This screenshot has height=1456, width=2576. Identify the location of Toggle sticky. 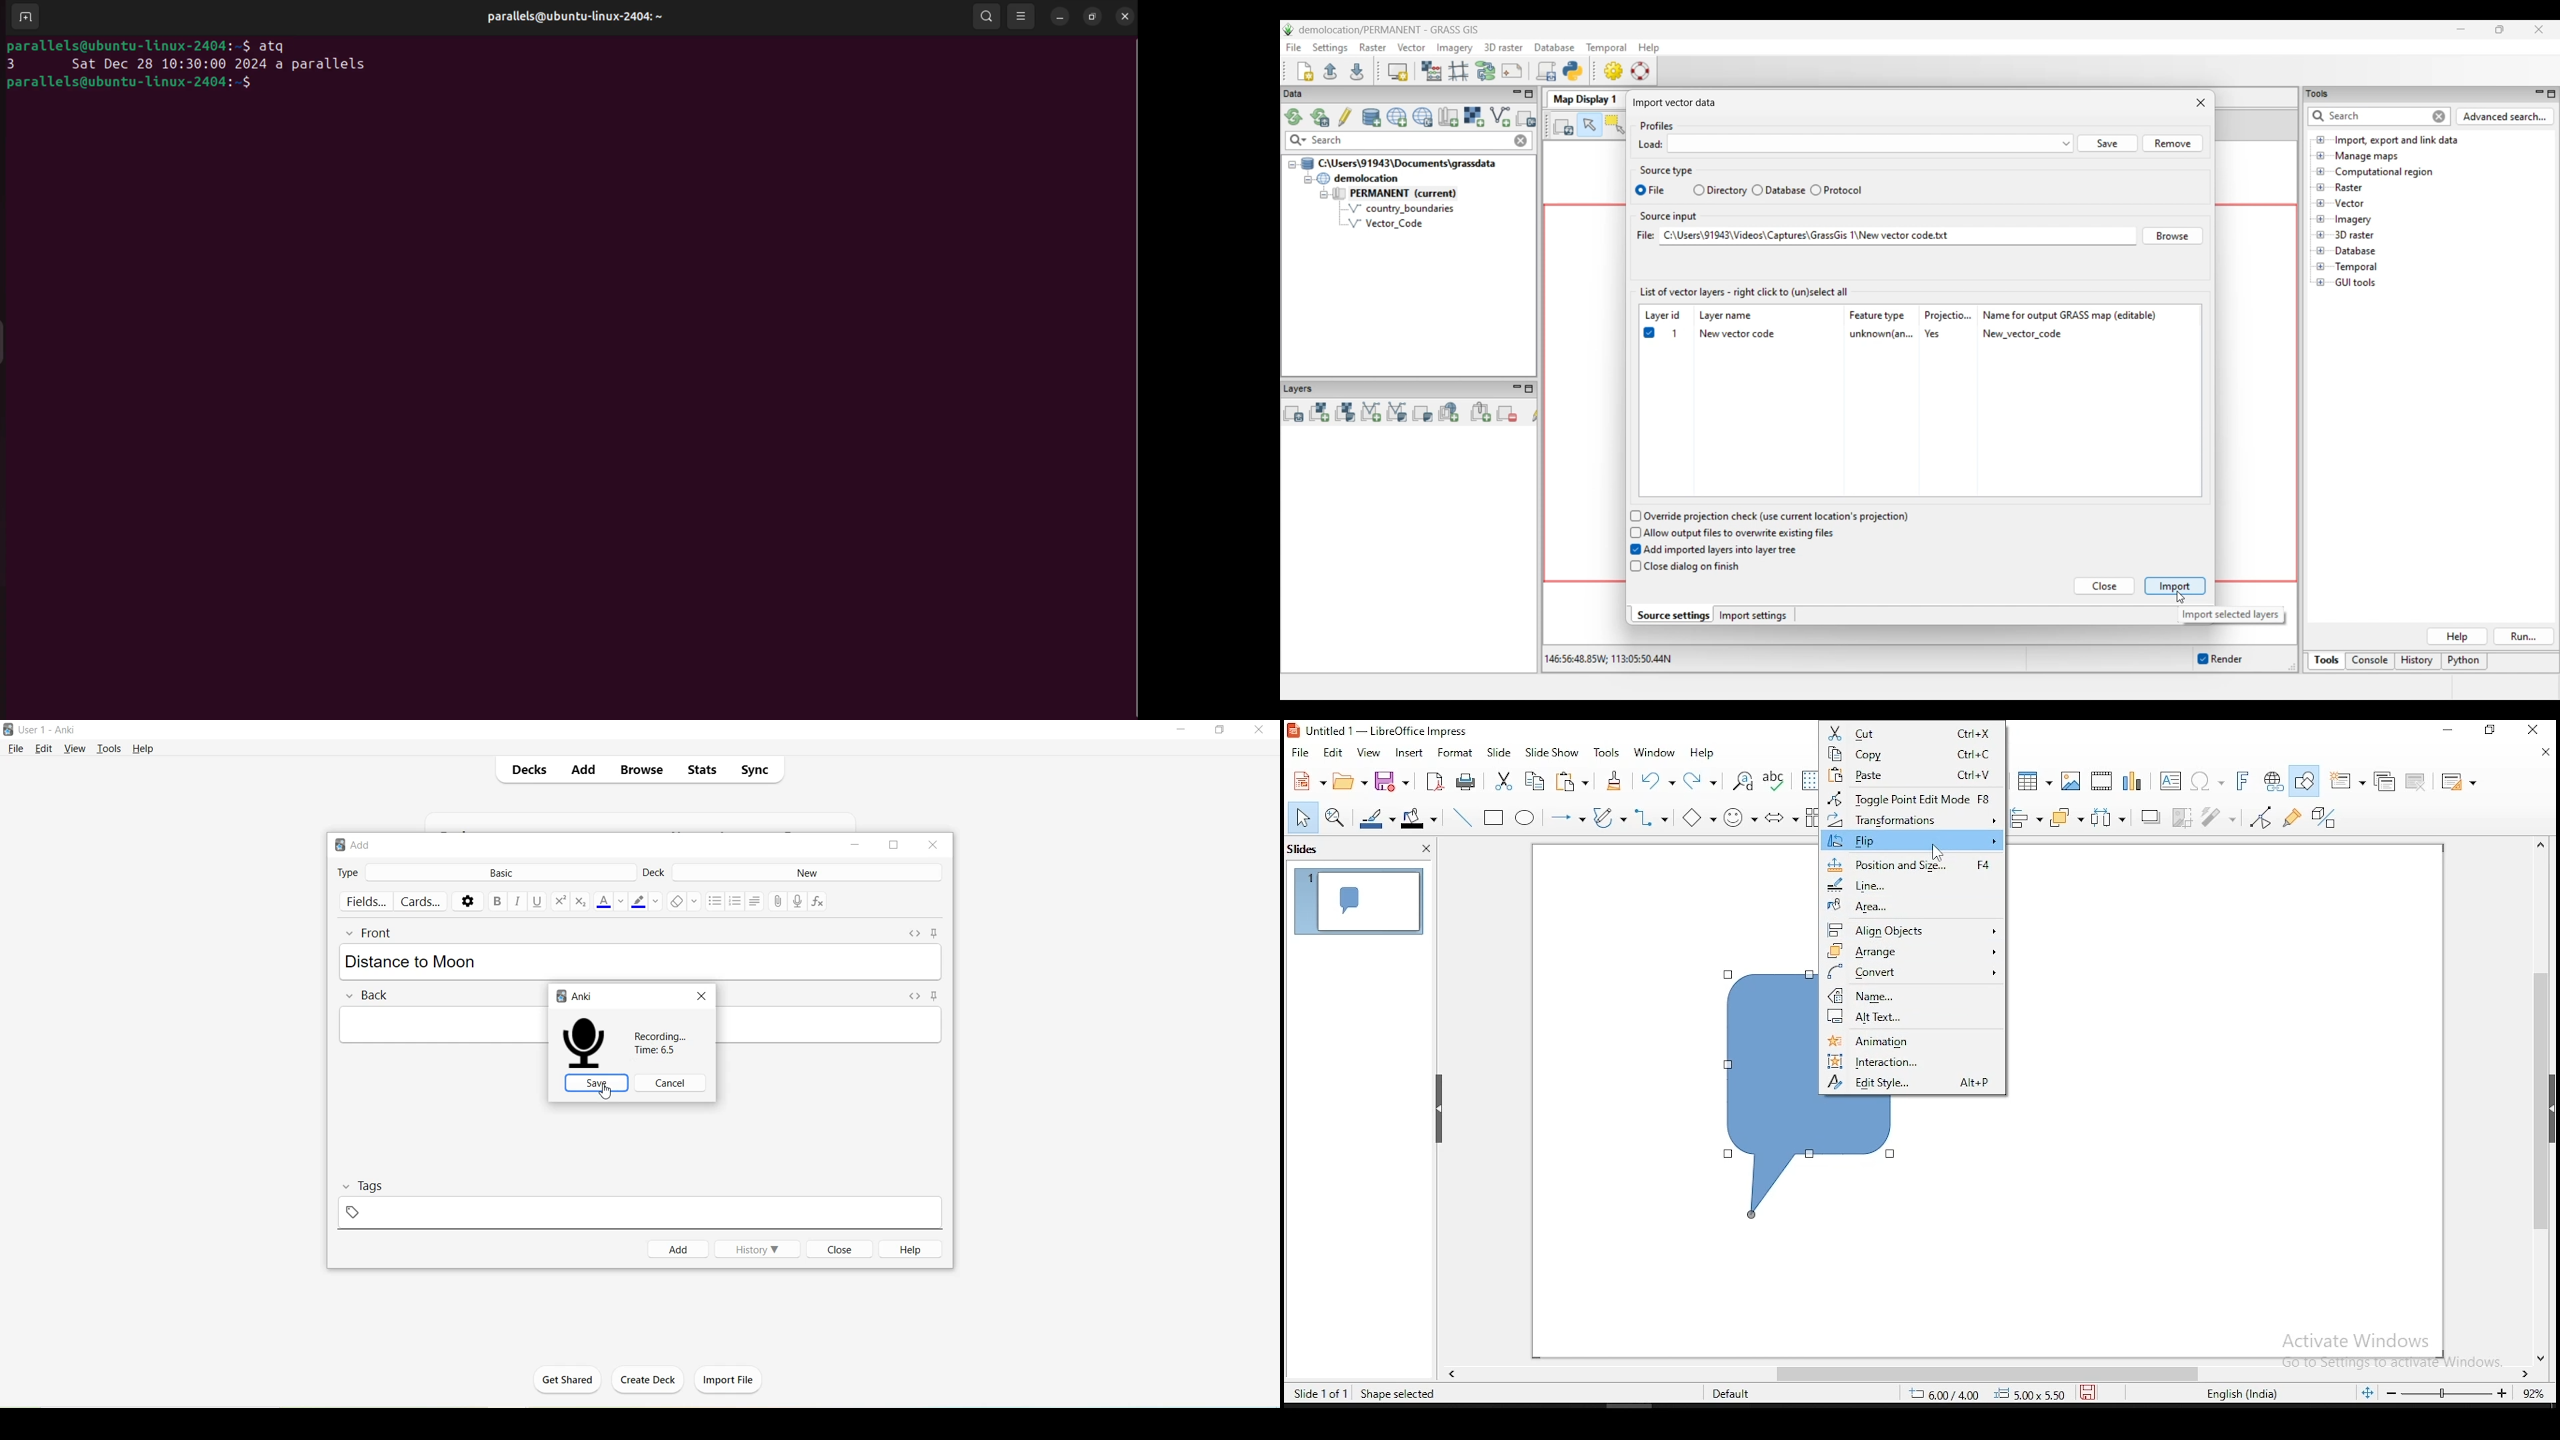
(937, 933).